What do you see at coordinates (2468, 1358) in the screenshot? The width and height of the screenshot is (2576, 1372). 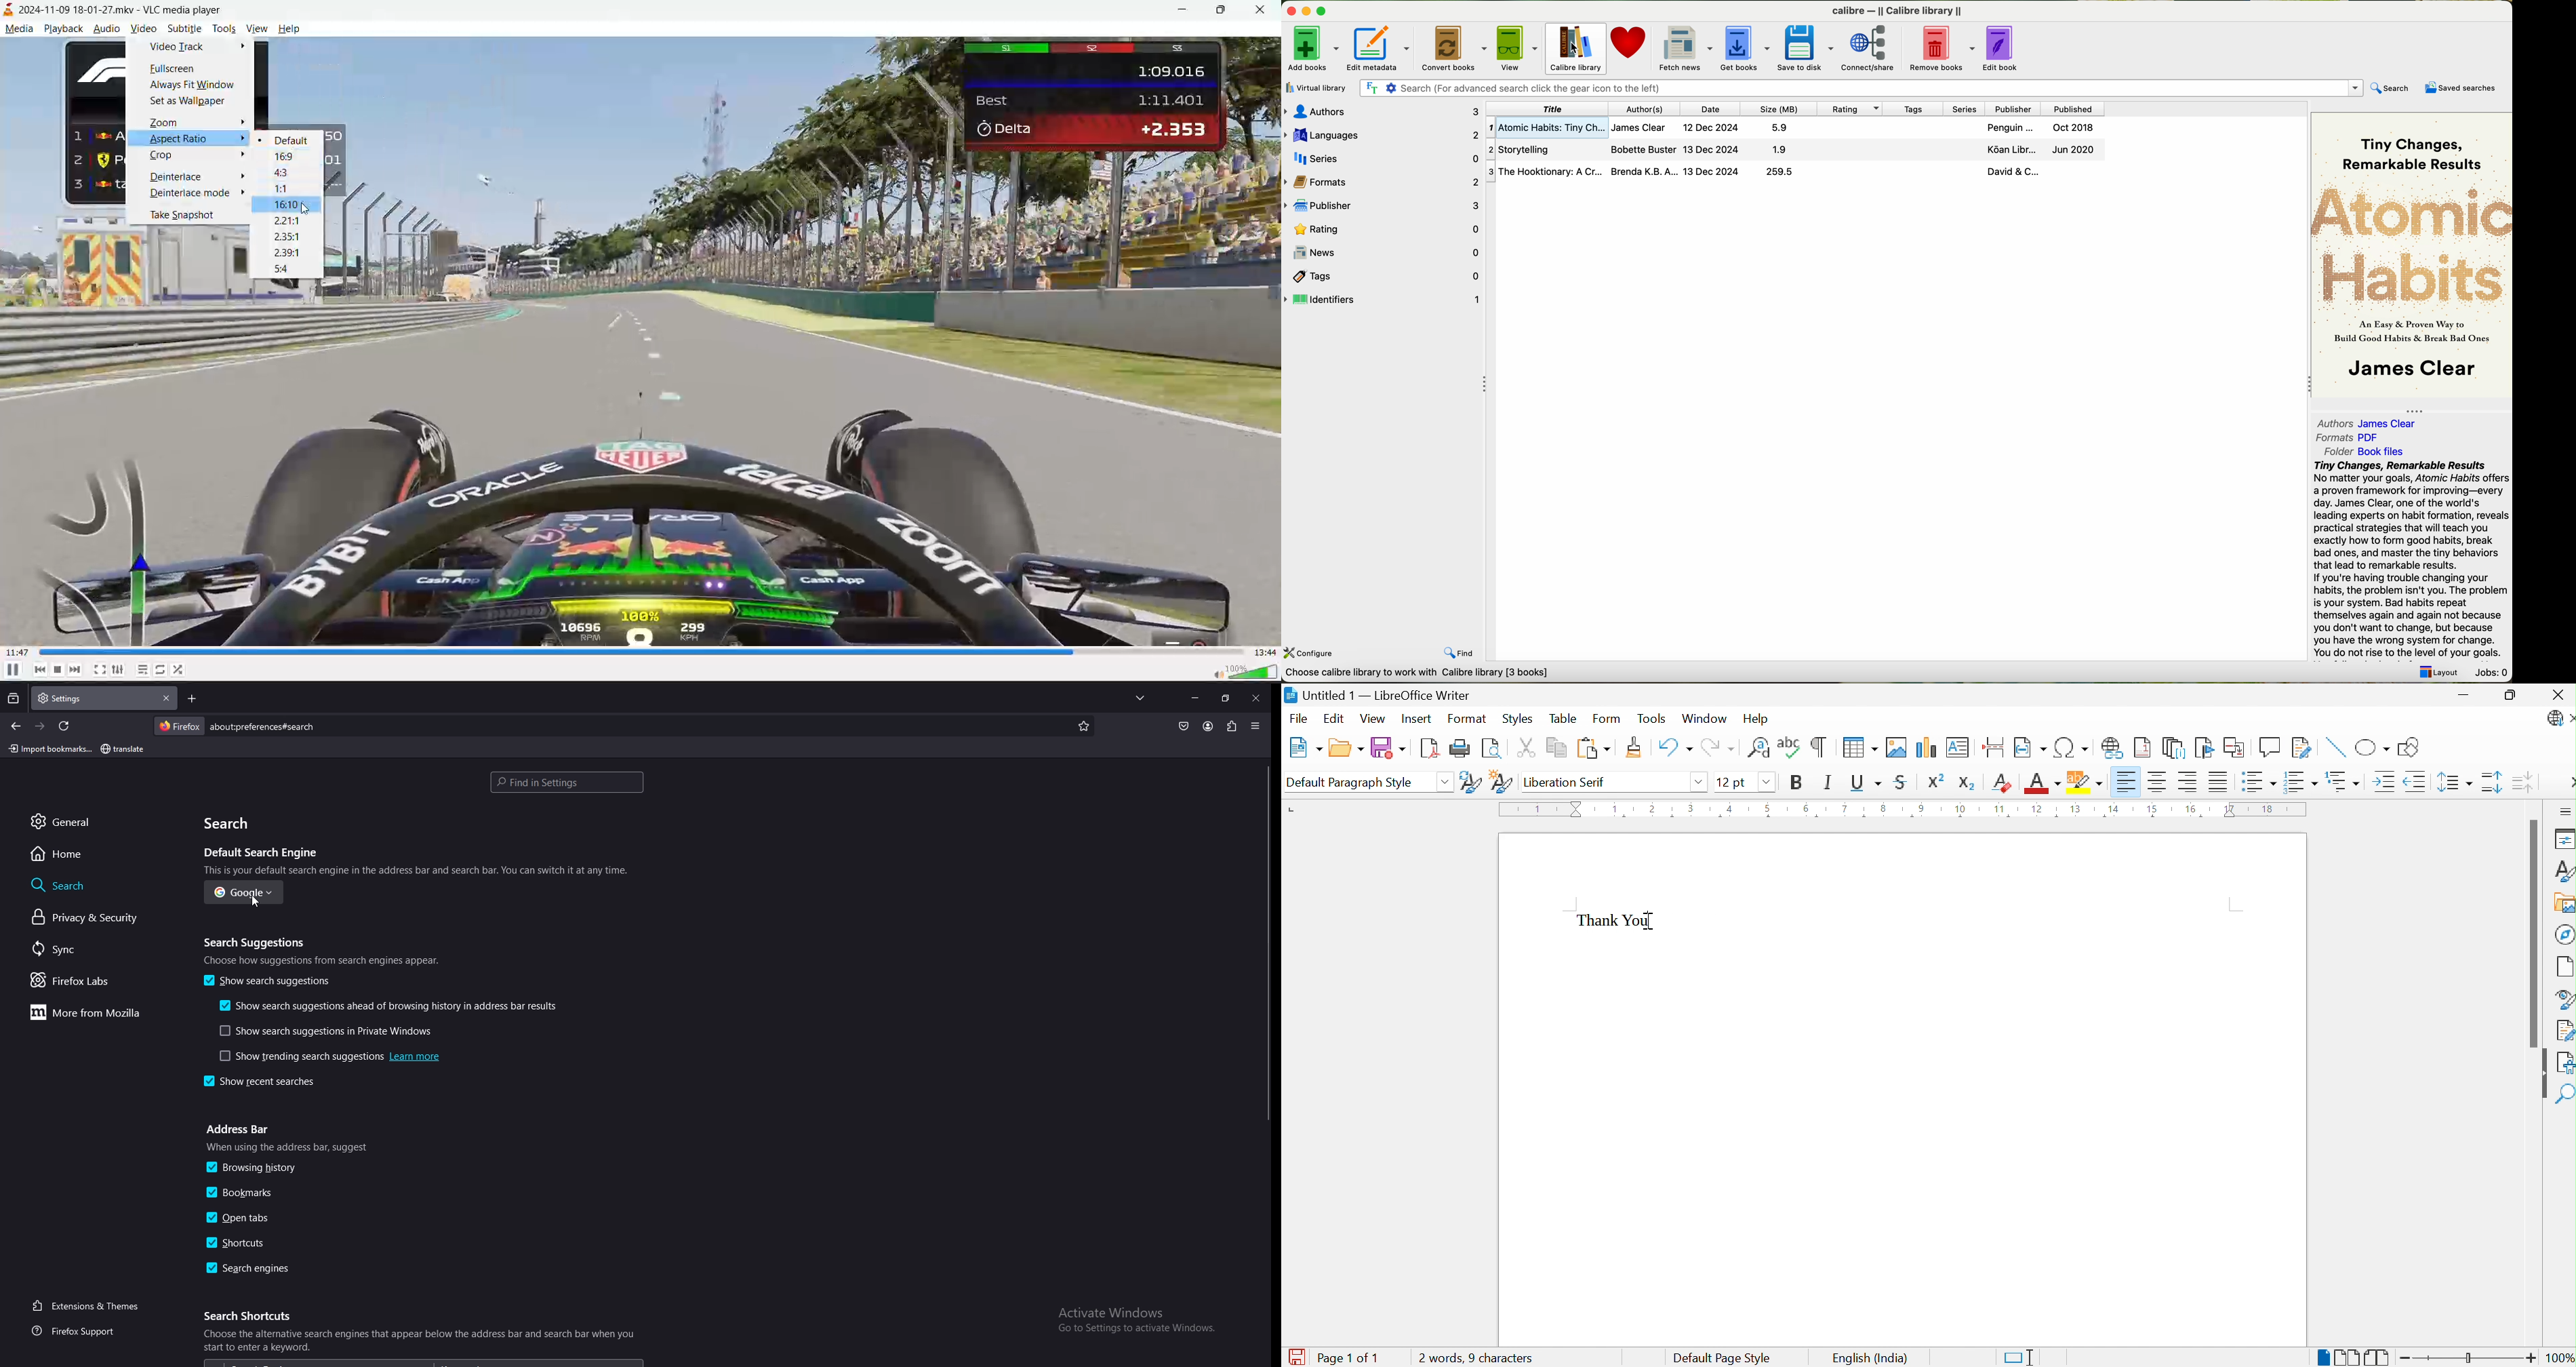 I see `Slider` at bounding box center [2468, 1358].